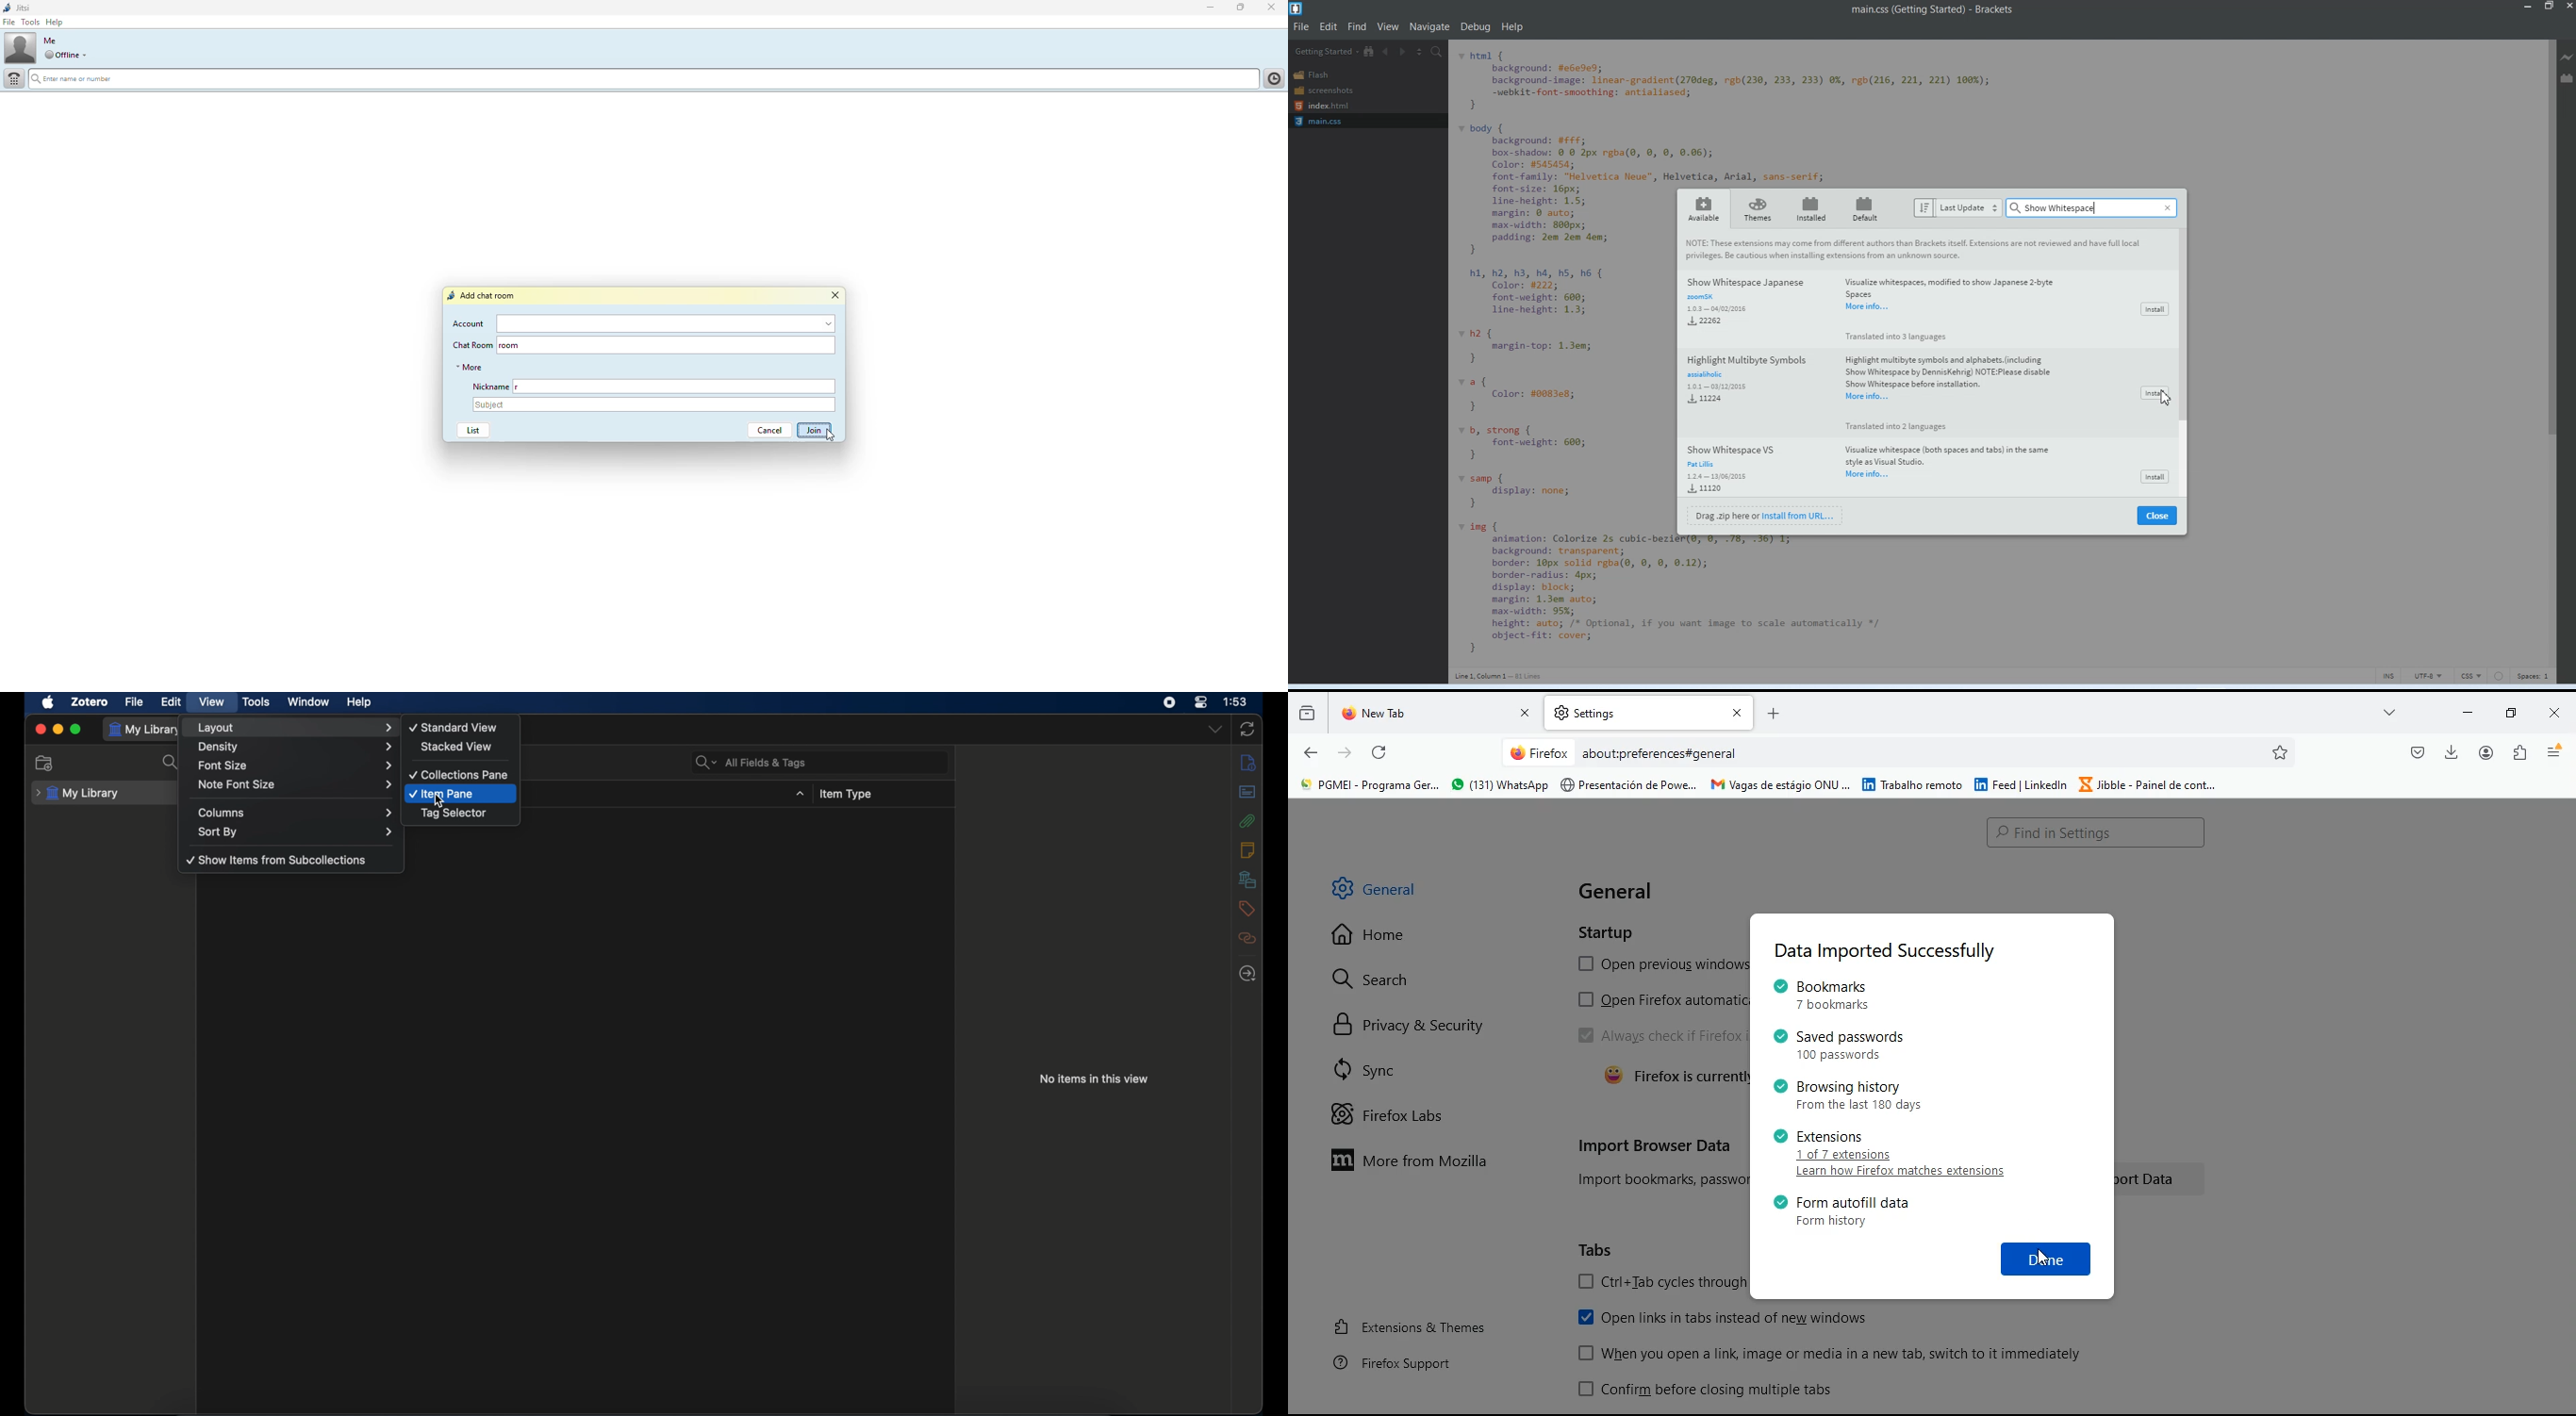 The width and height of the screenshot is (2576, 1428). What do you see at coordinates (454, 813) in the screenshot?
I see `tag selector` at bounding box center [454, 813].